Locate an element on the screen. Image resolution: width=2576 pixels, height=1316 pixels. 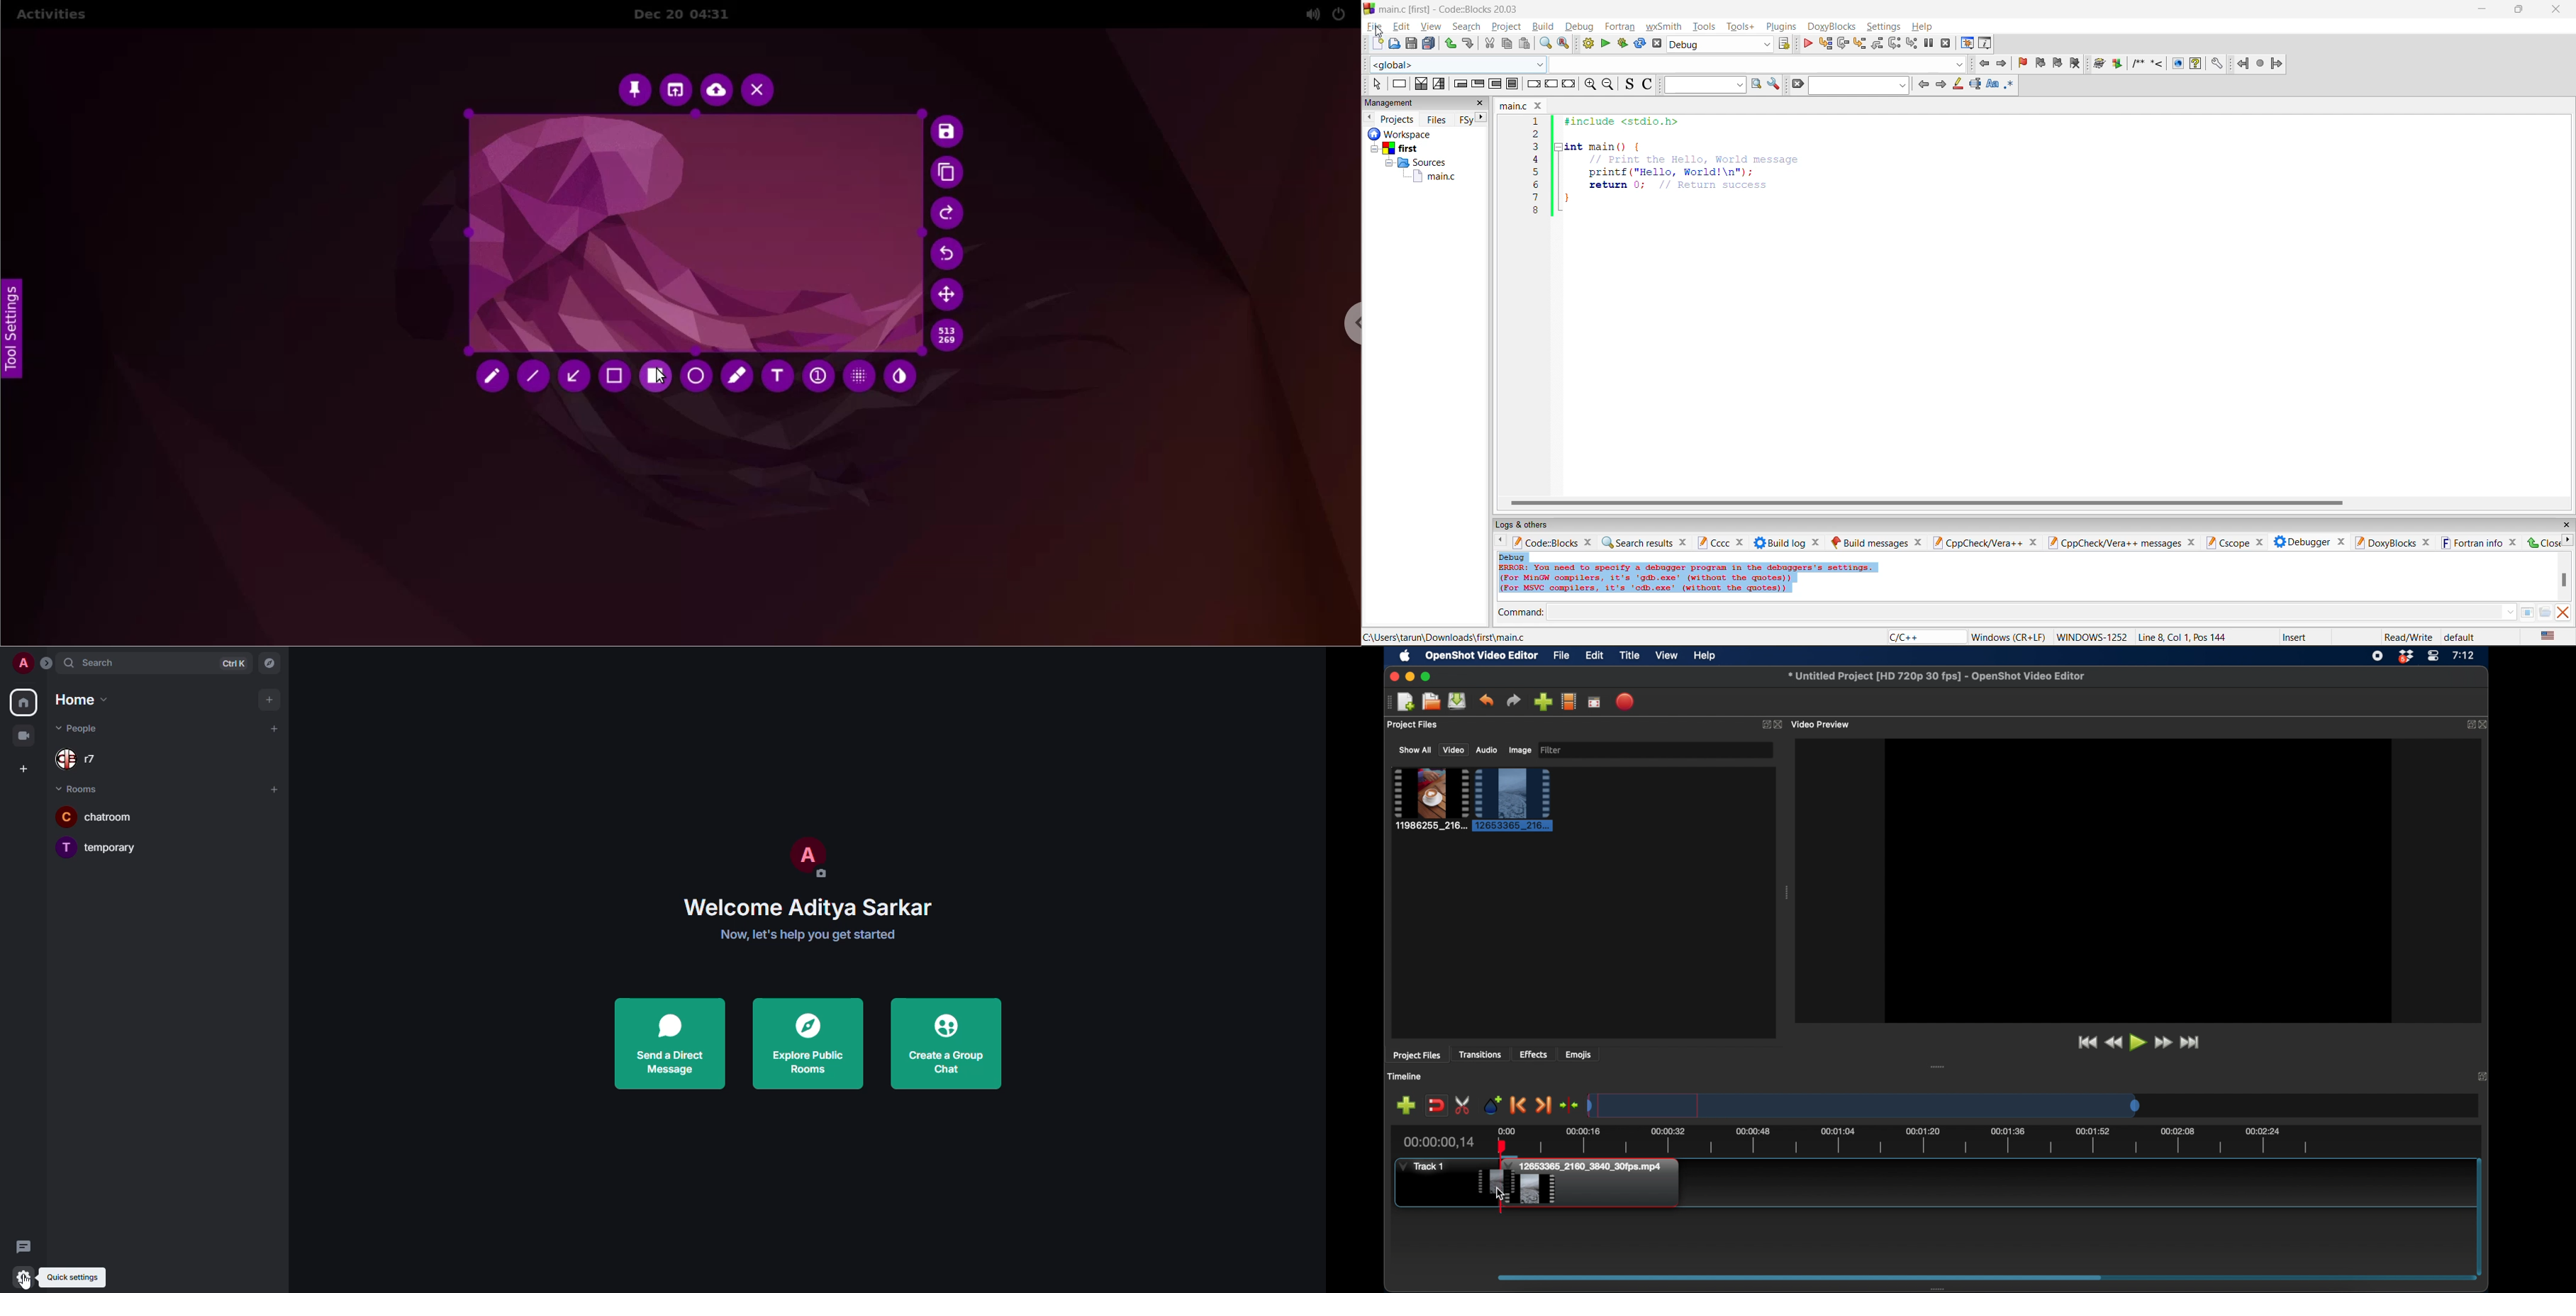
search is located at coordinates (102, 662).